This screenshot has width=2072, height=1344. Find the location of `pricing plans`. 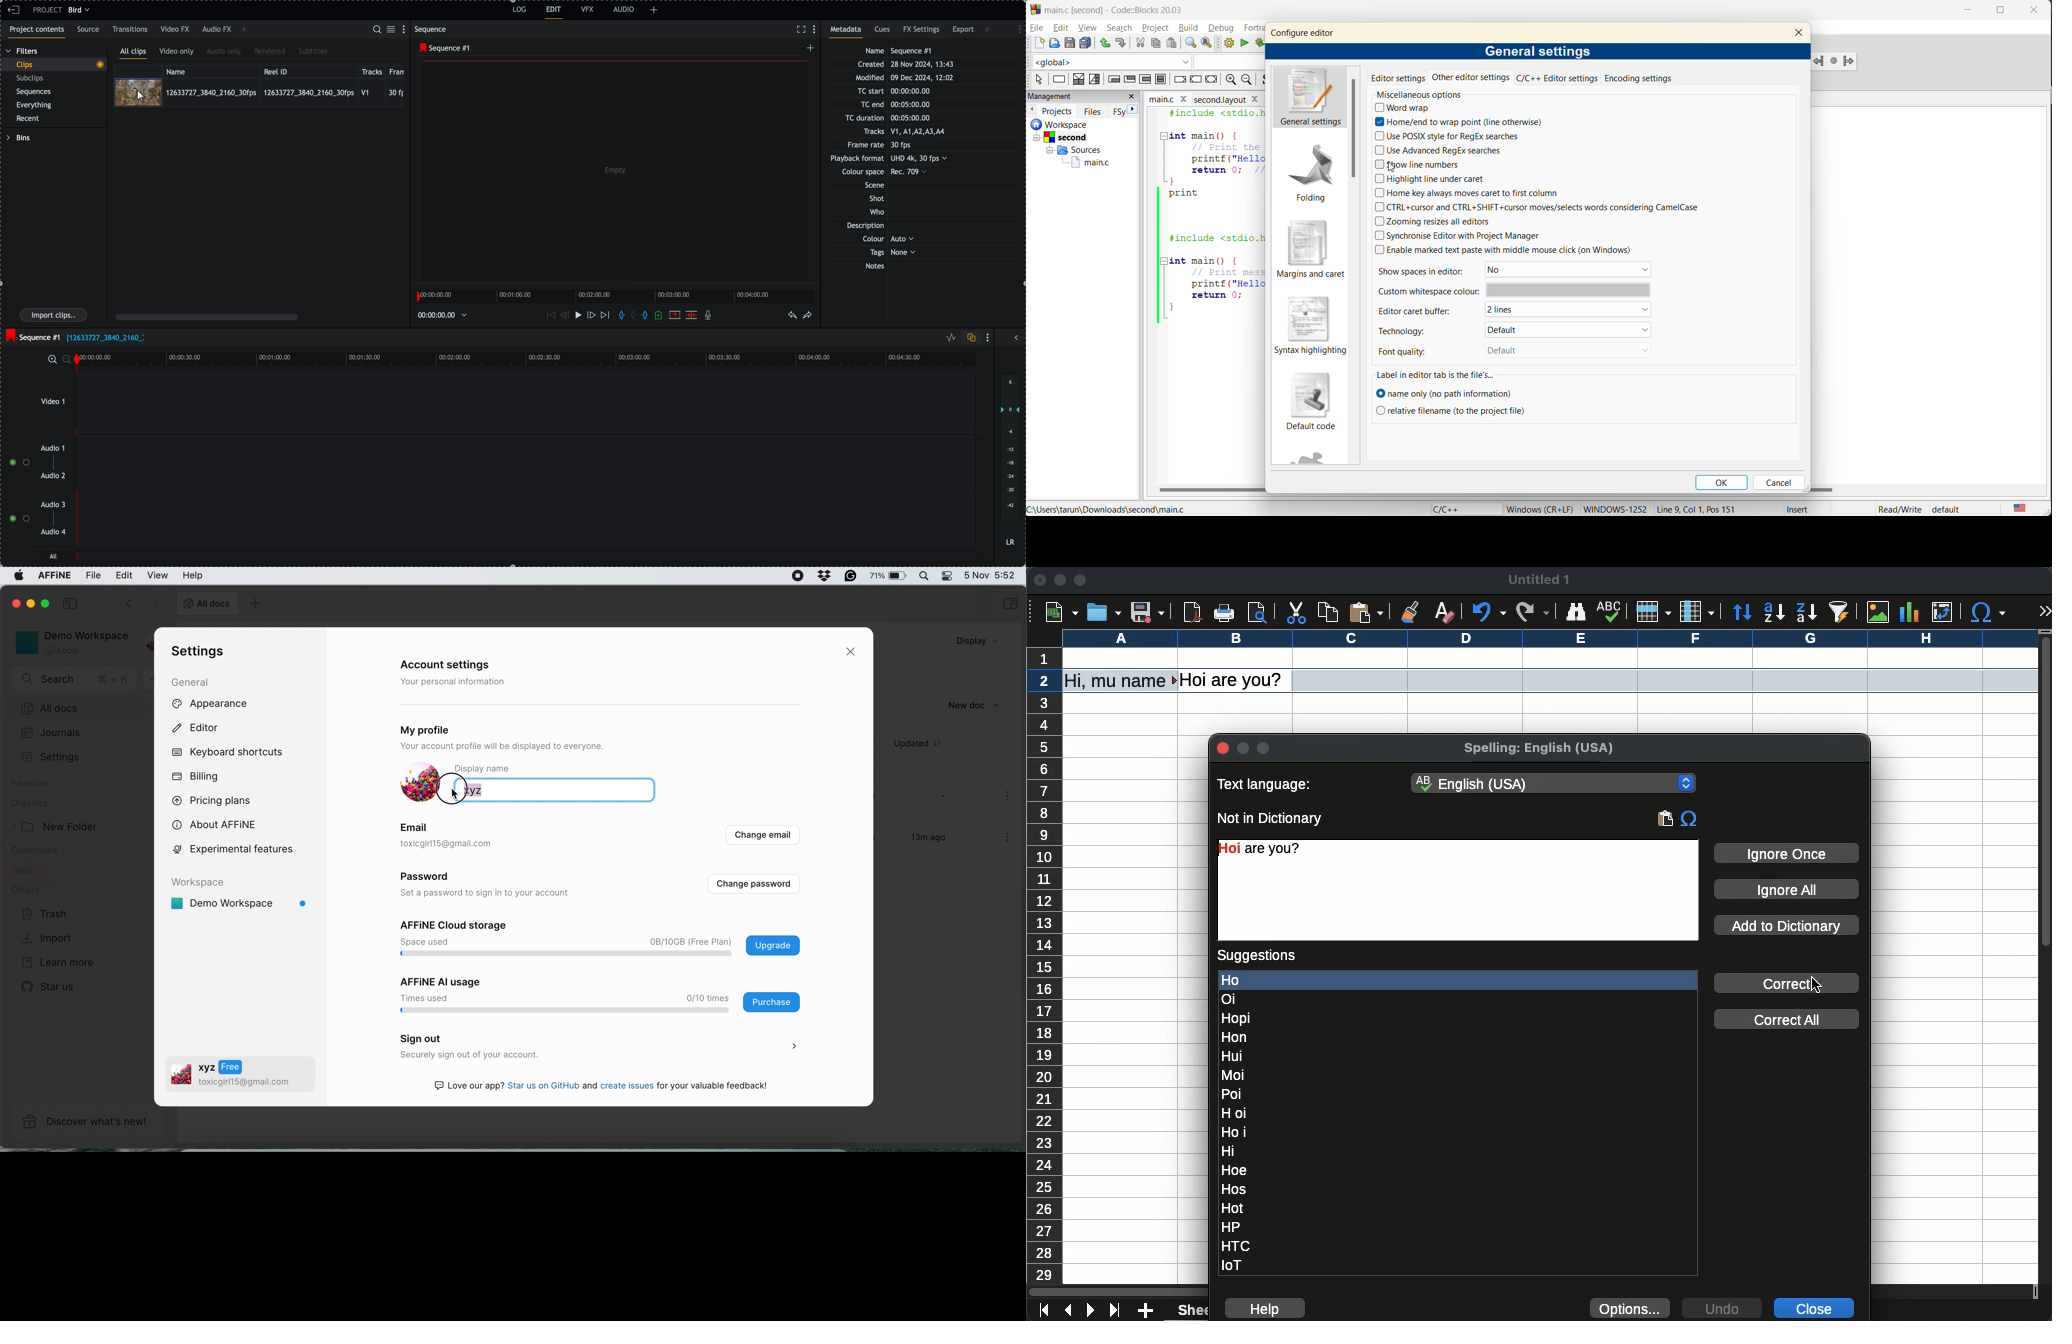

pricing plans is located at coordinates (217, 799).